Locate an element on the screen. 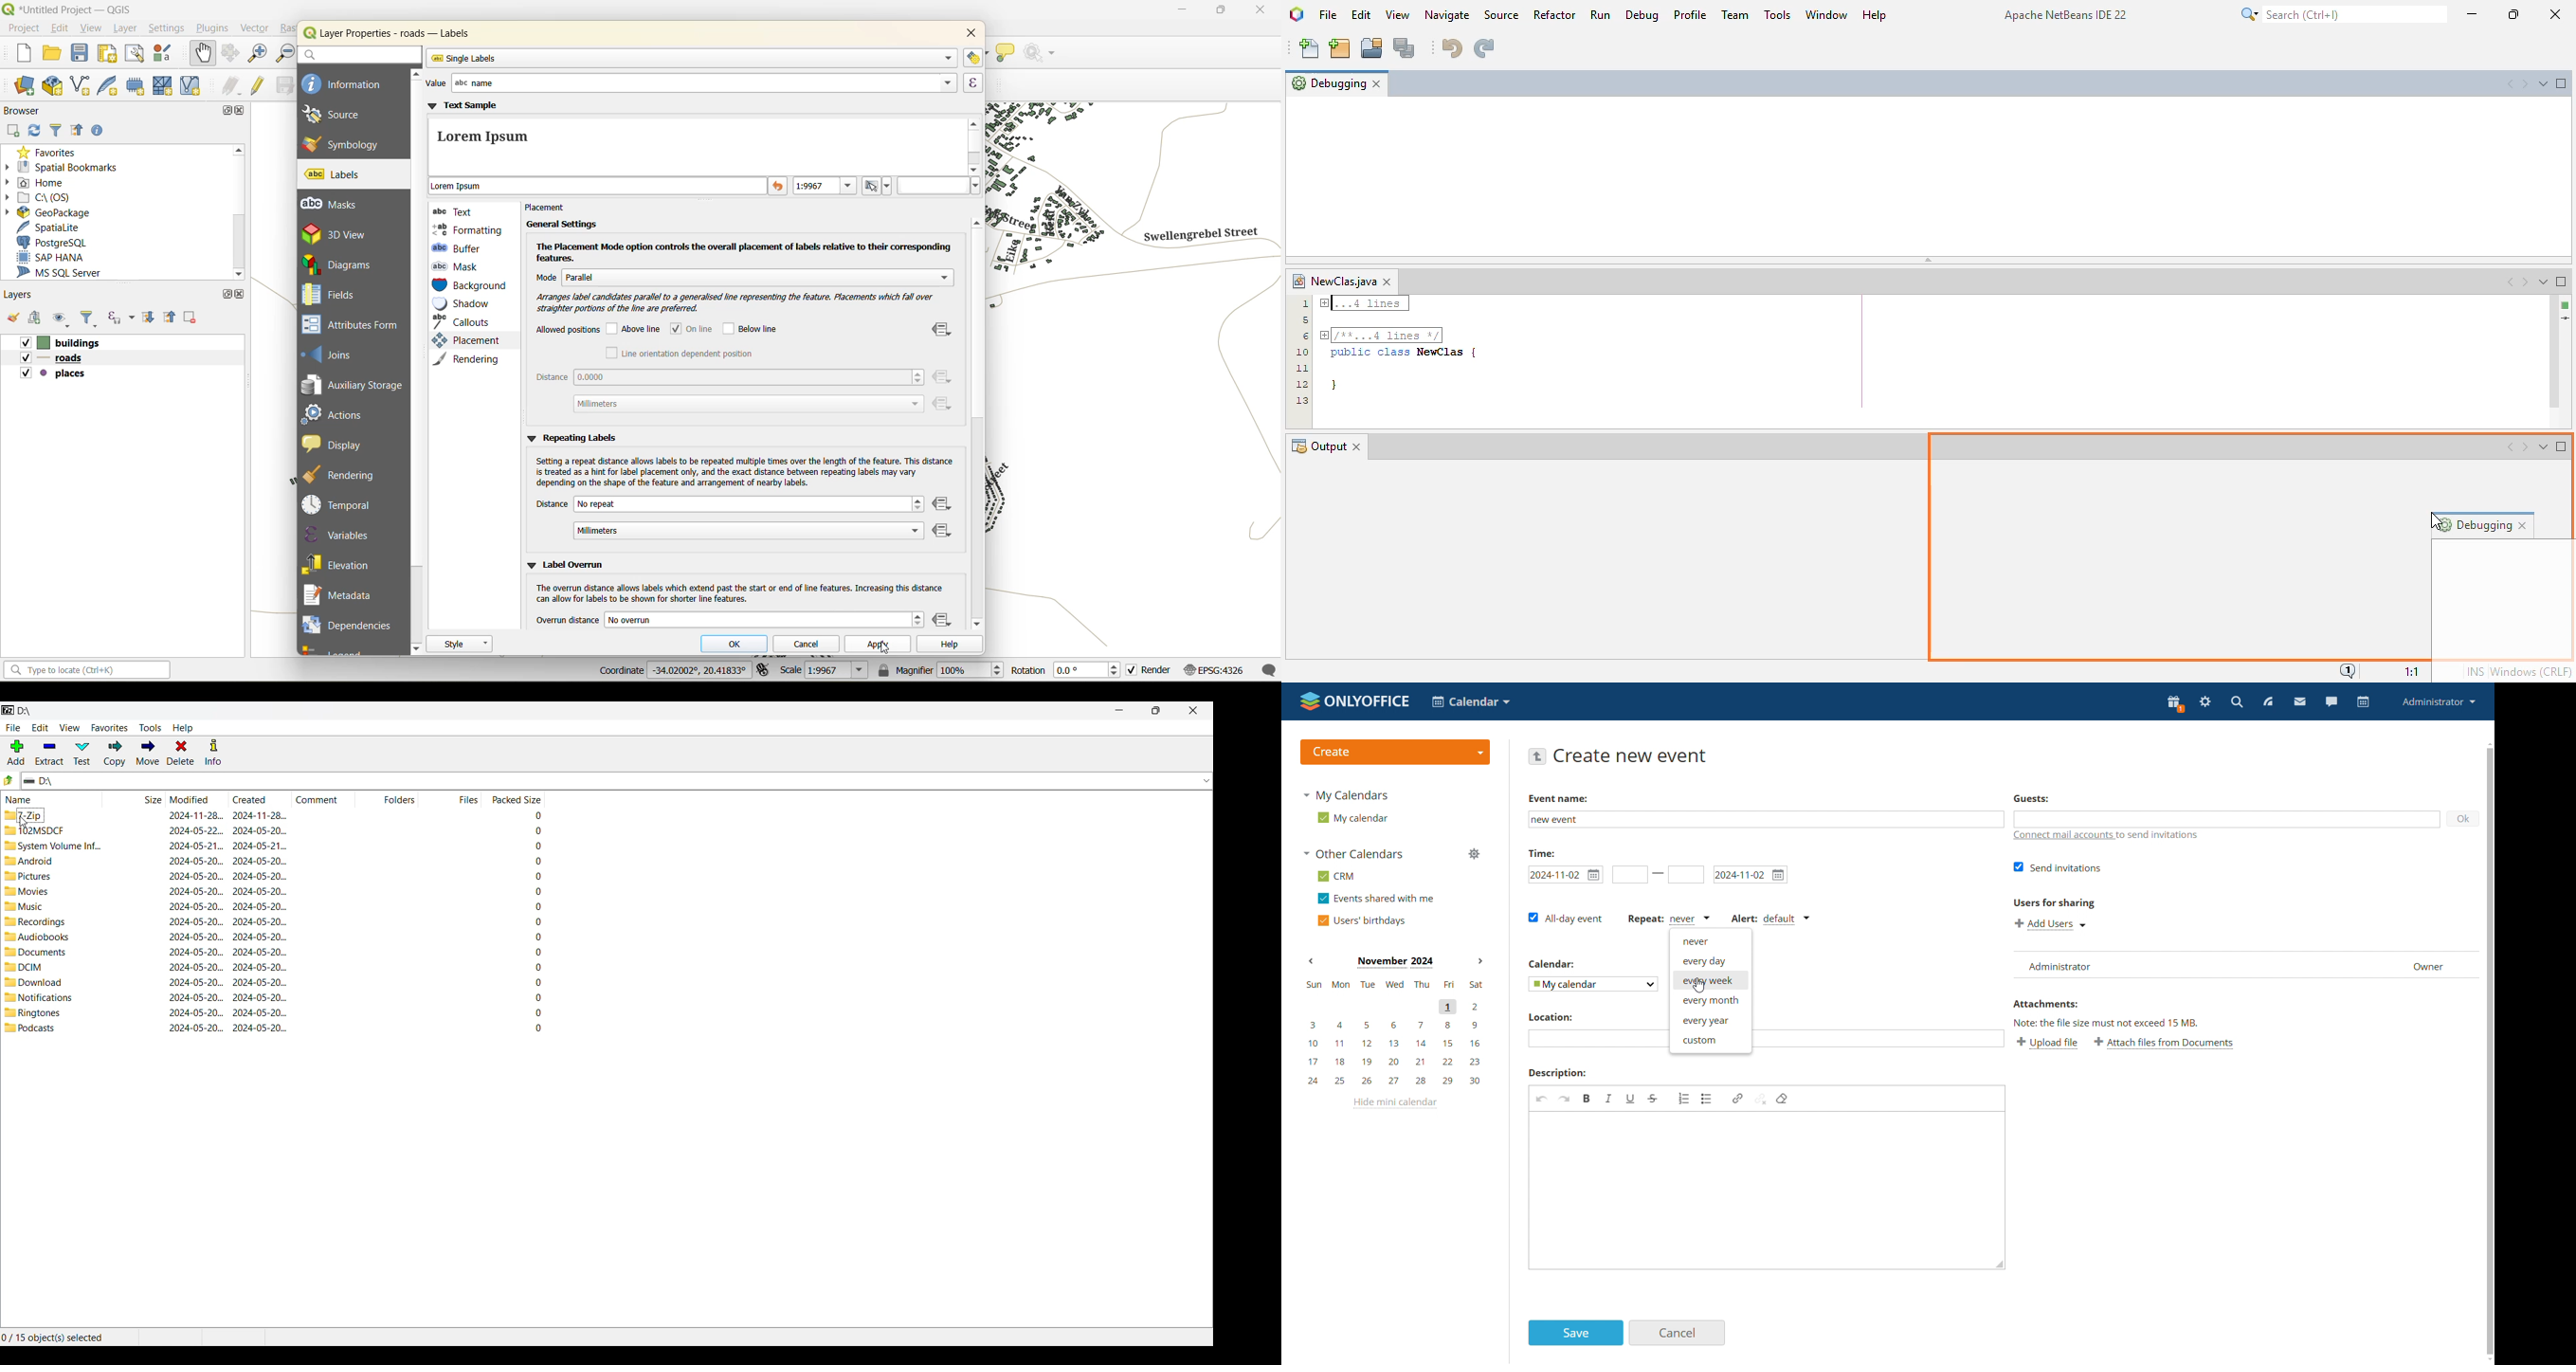 The height and width of the screenshot is (1372, 2576). variables is located at coordinates (339, 534).